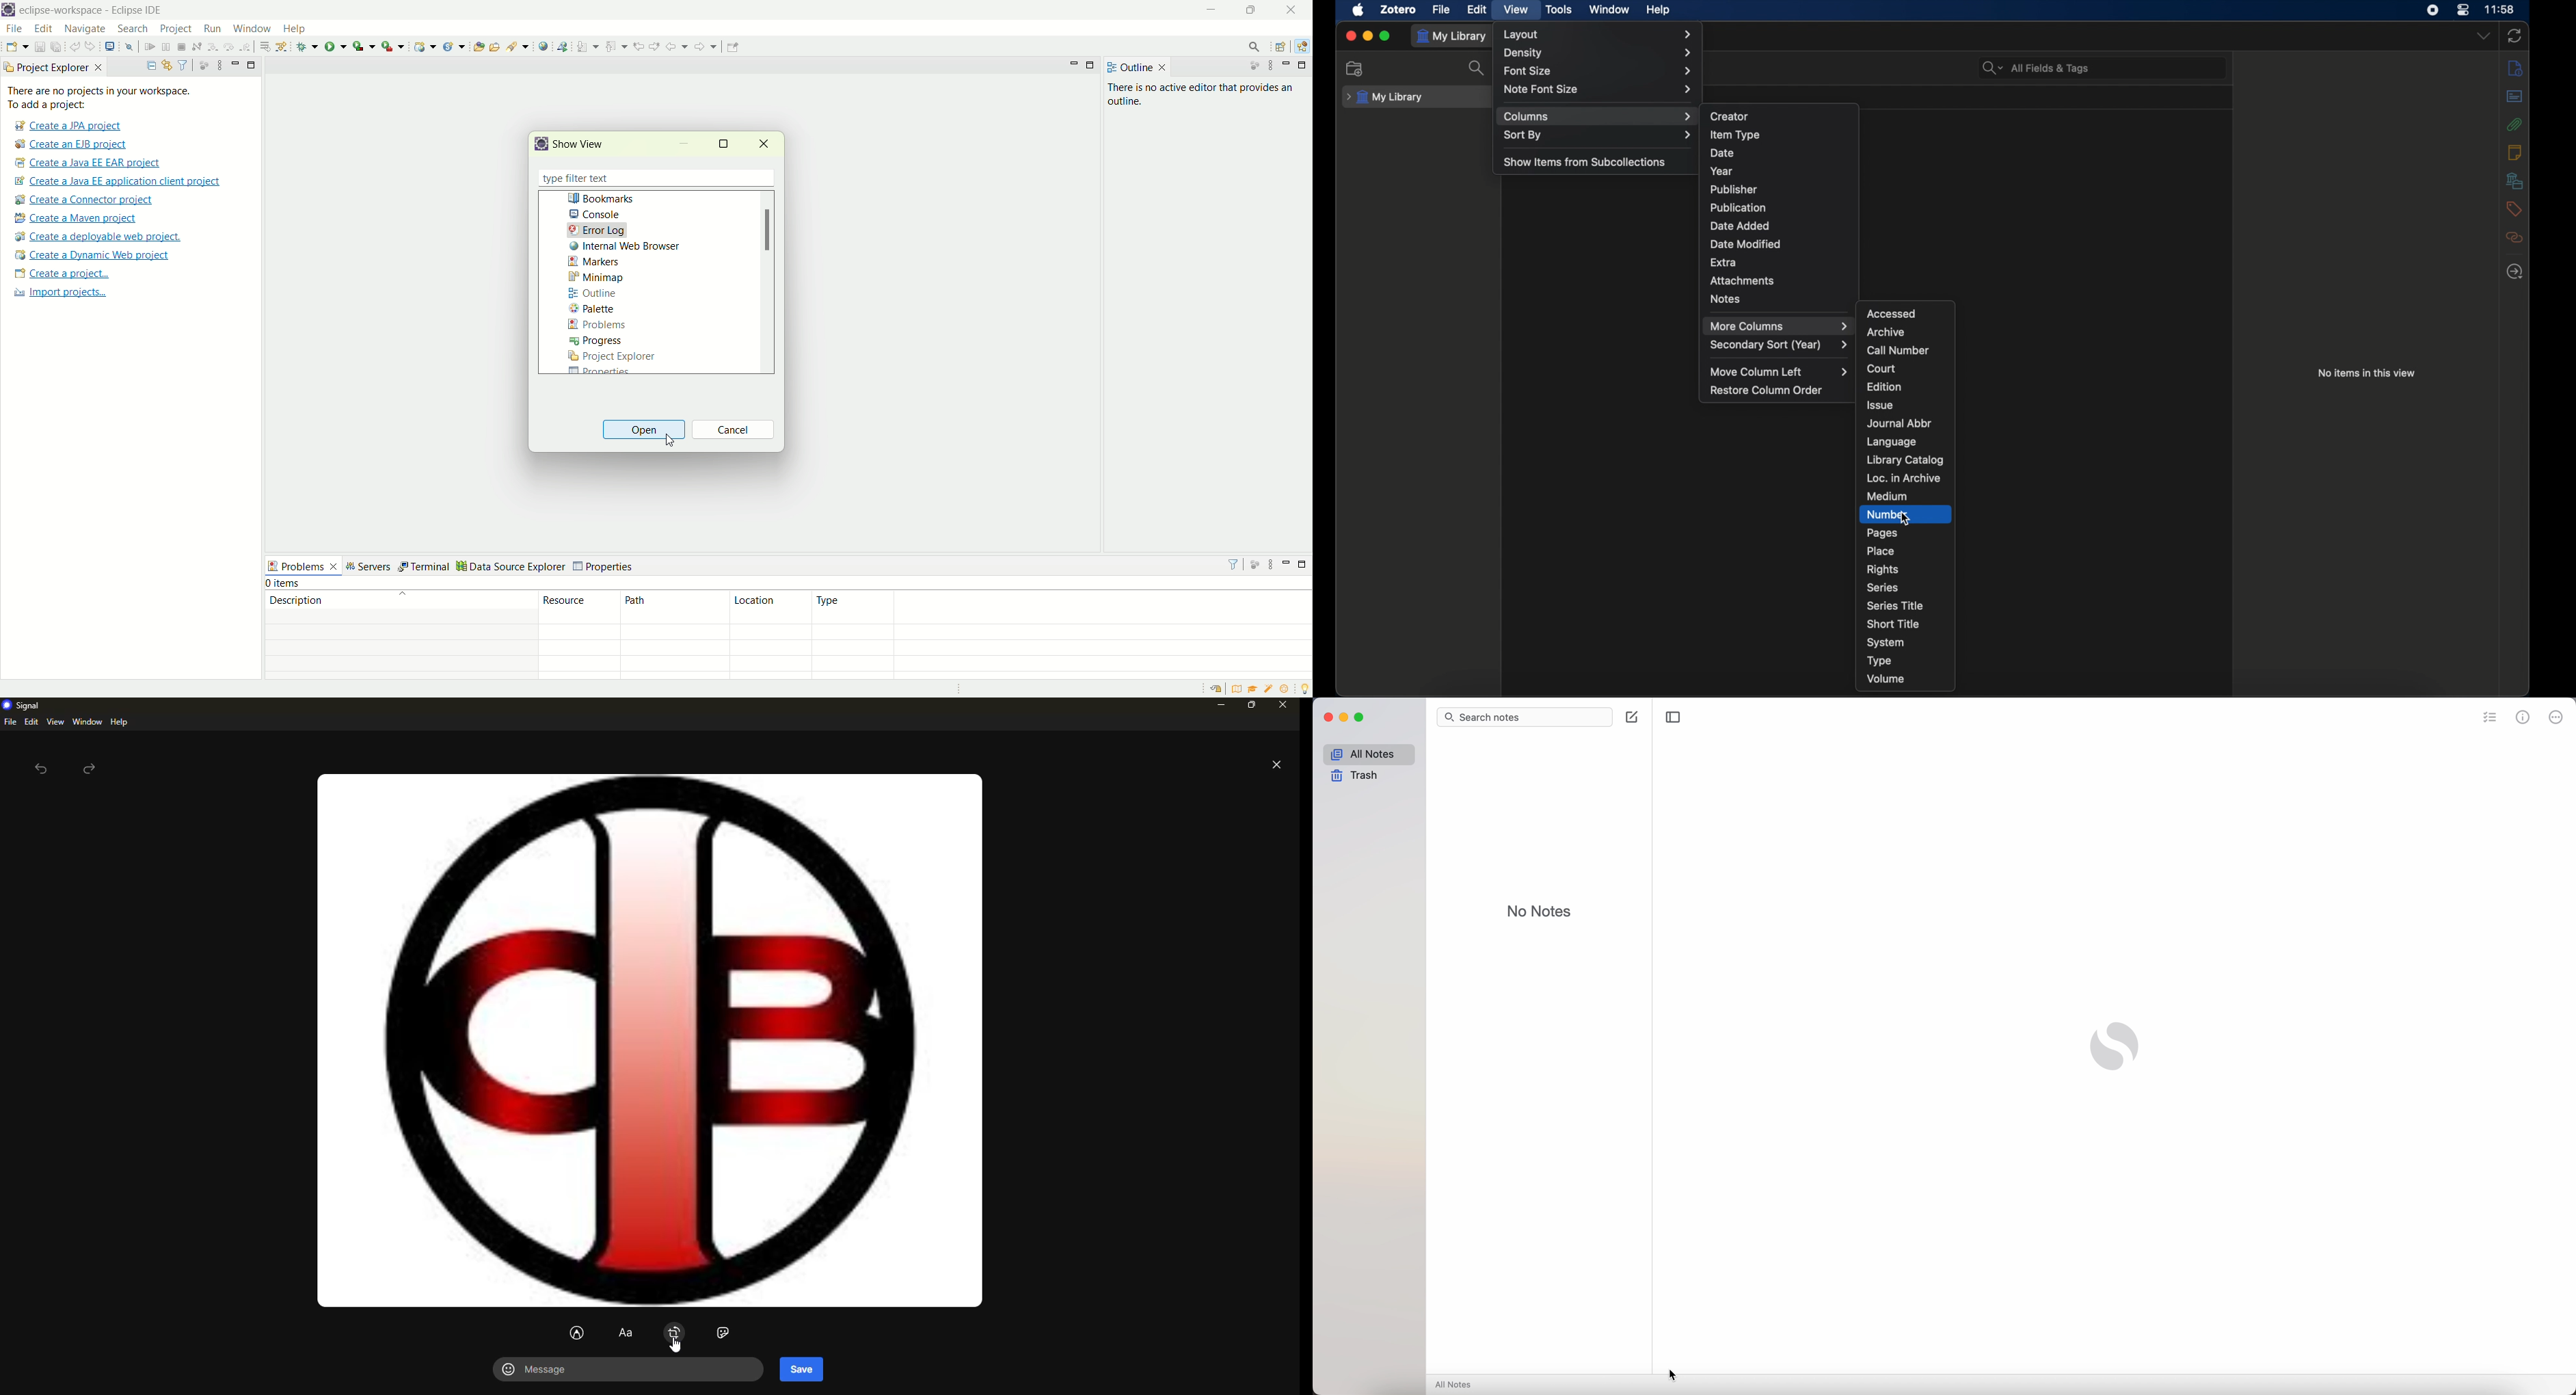  Describe the element at coordinates (1881, 367) in the screenshot. I see `court` at that location.